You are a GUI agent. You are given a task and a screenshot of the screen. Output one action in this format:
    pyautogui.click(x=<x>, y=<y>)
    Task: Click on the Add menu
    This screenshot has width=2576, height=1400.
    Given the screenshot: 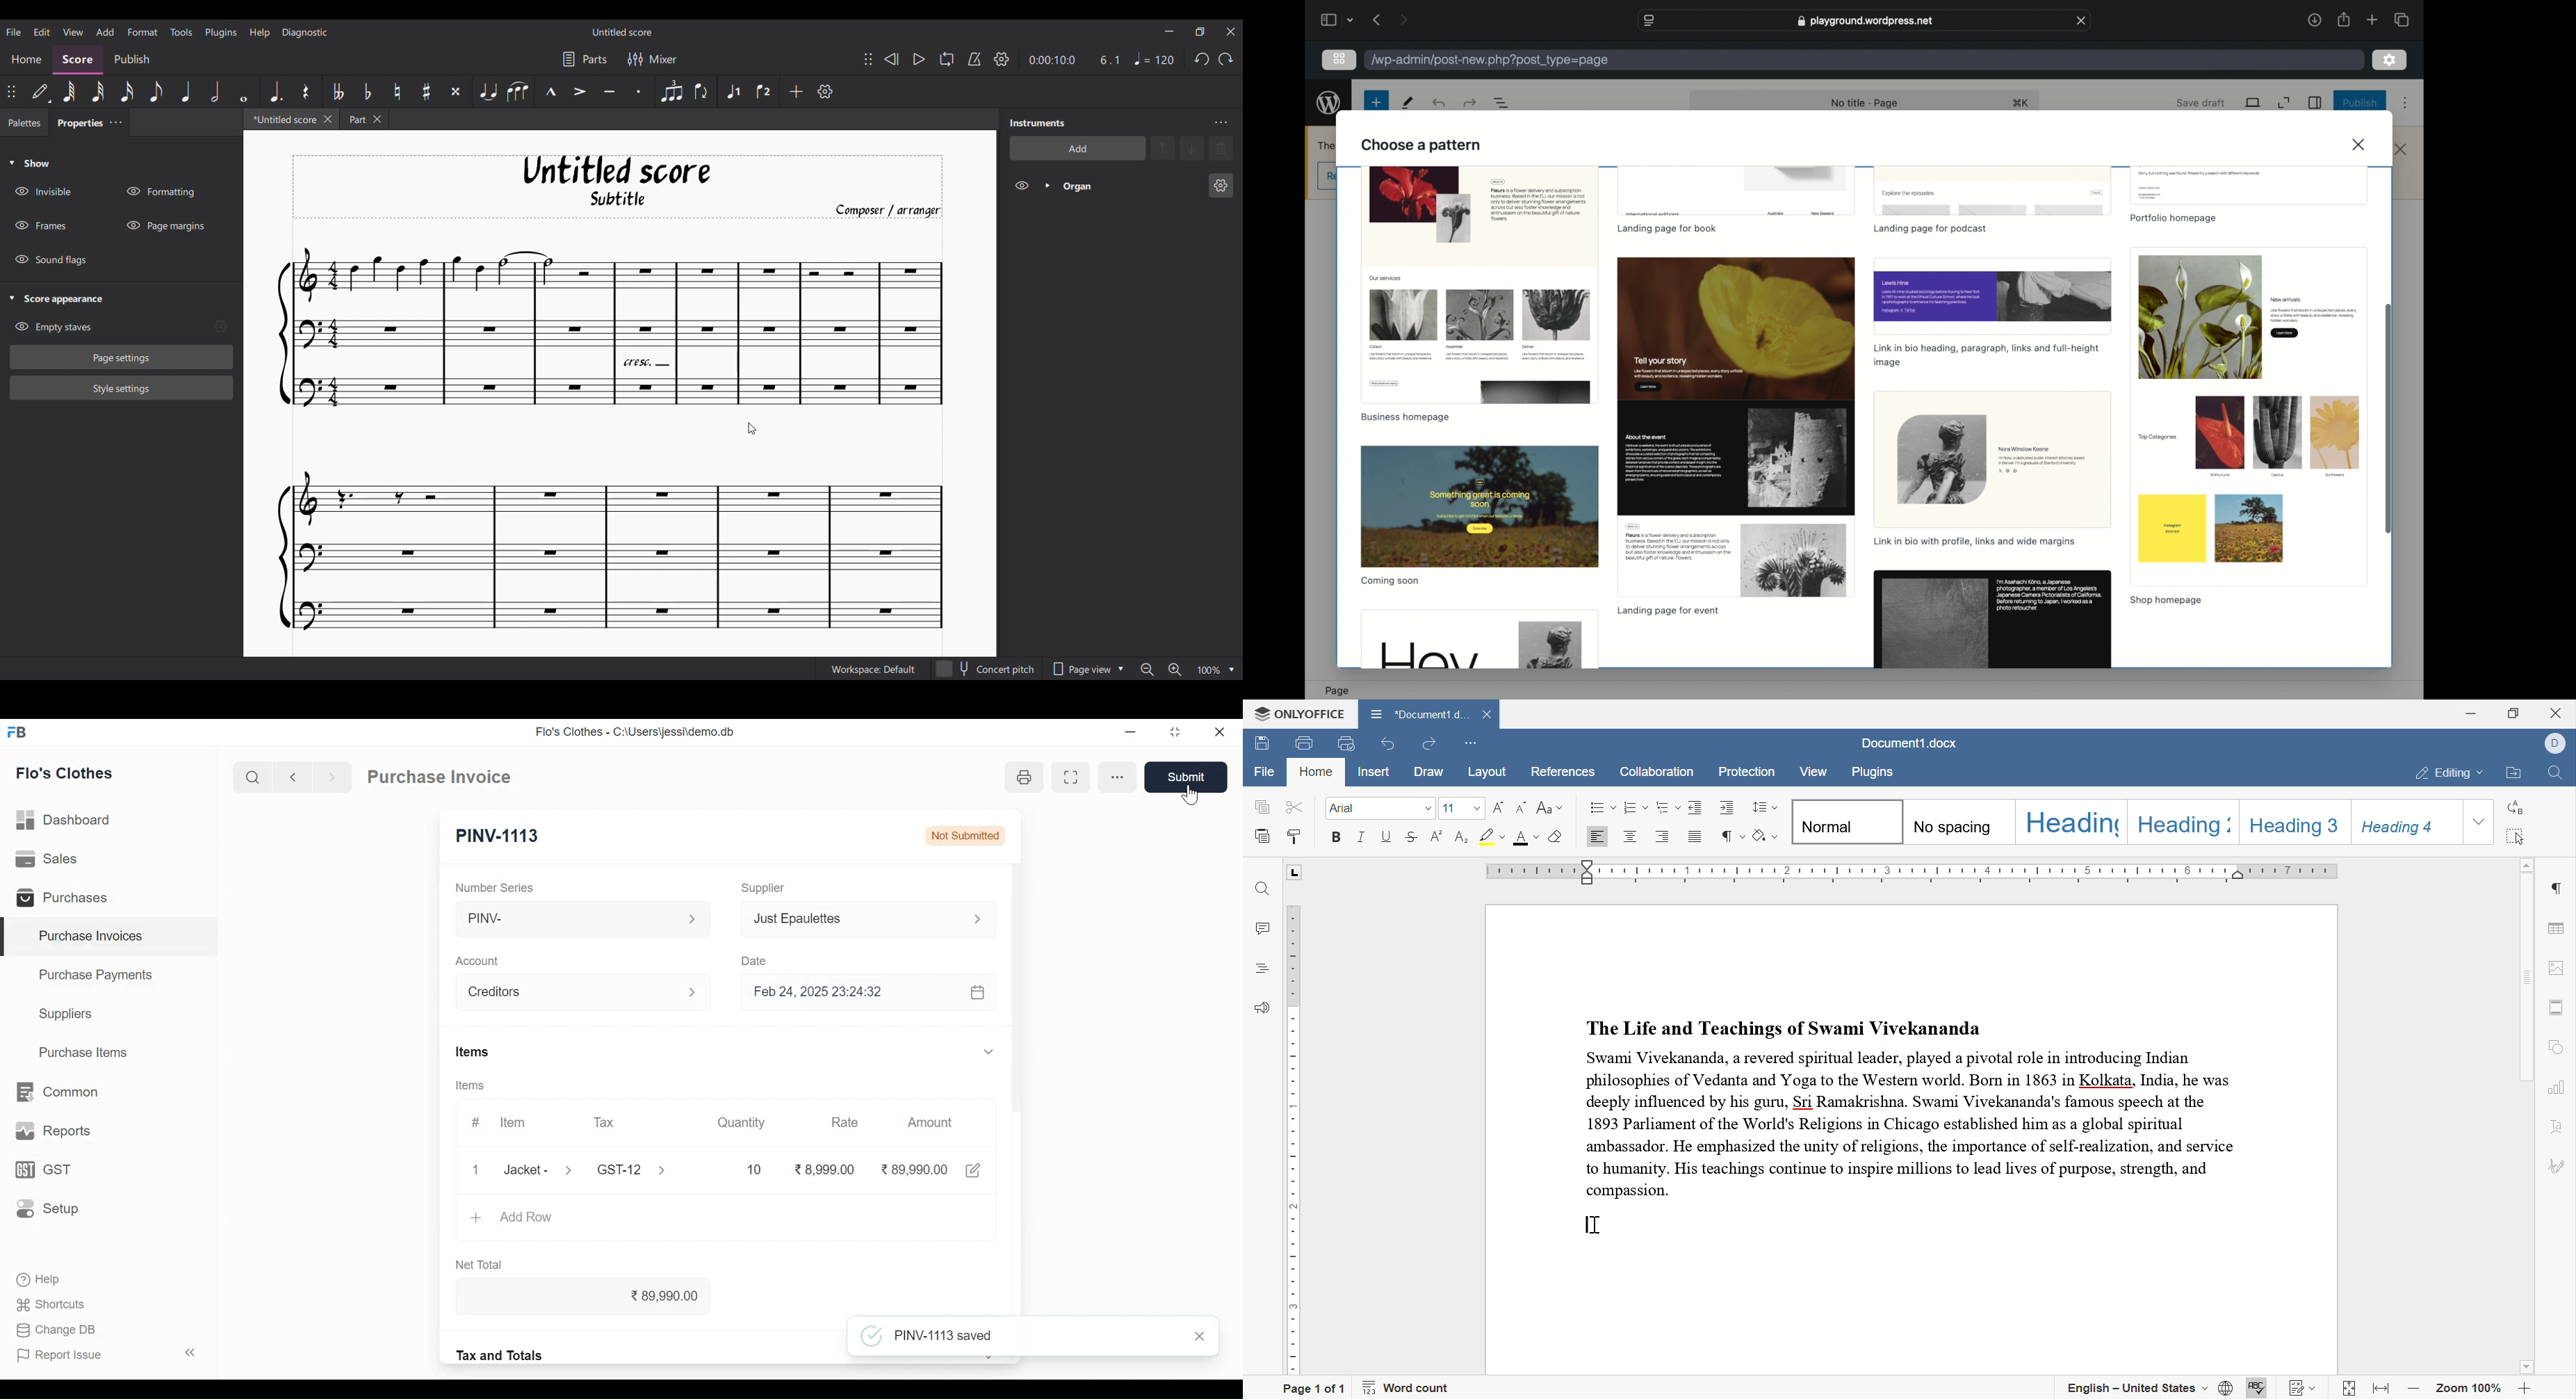 What is the action you would take?
    pyautogui.click(x=105, y=31)
    